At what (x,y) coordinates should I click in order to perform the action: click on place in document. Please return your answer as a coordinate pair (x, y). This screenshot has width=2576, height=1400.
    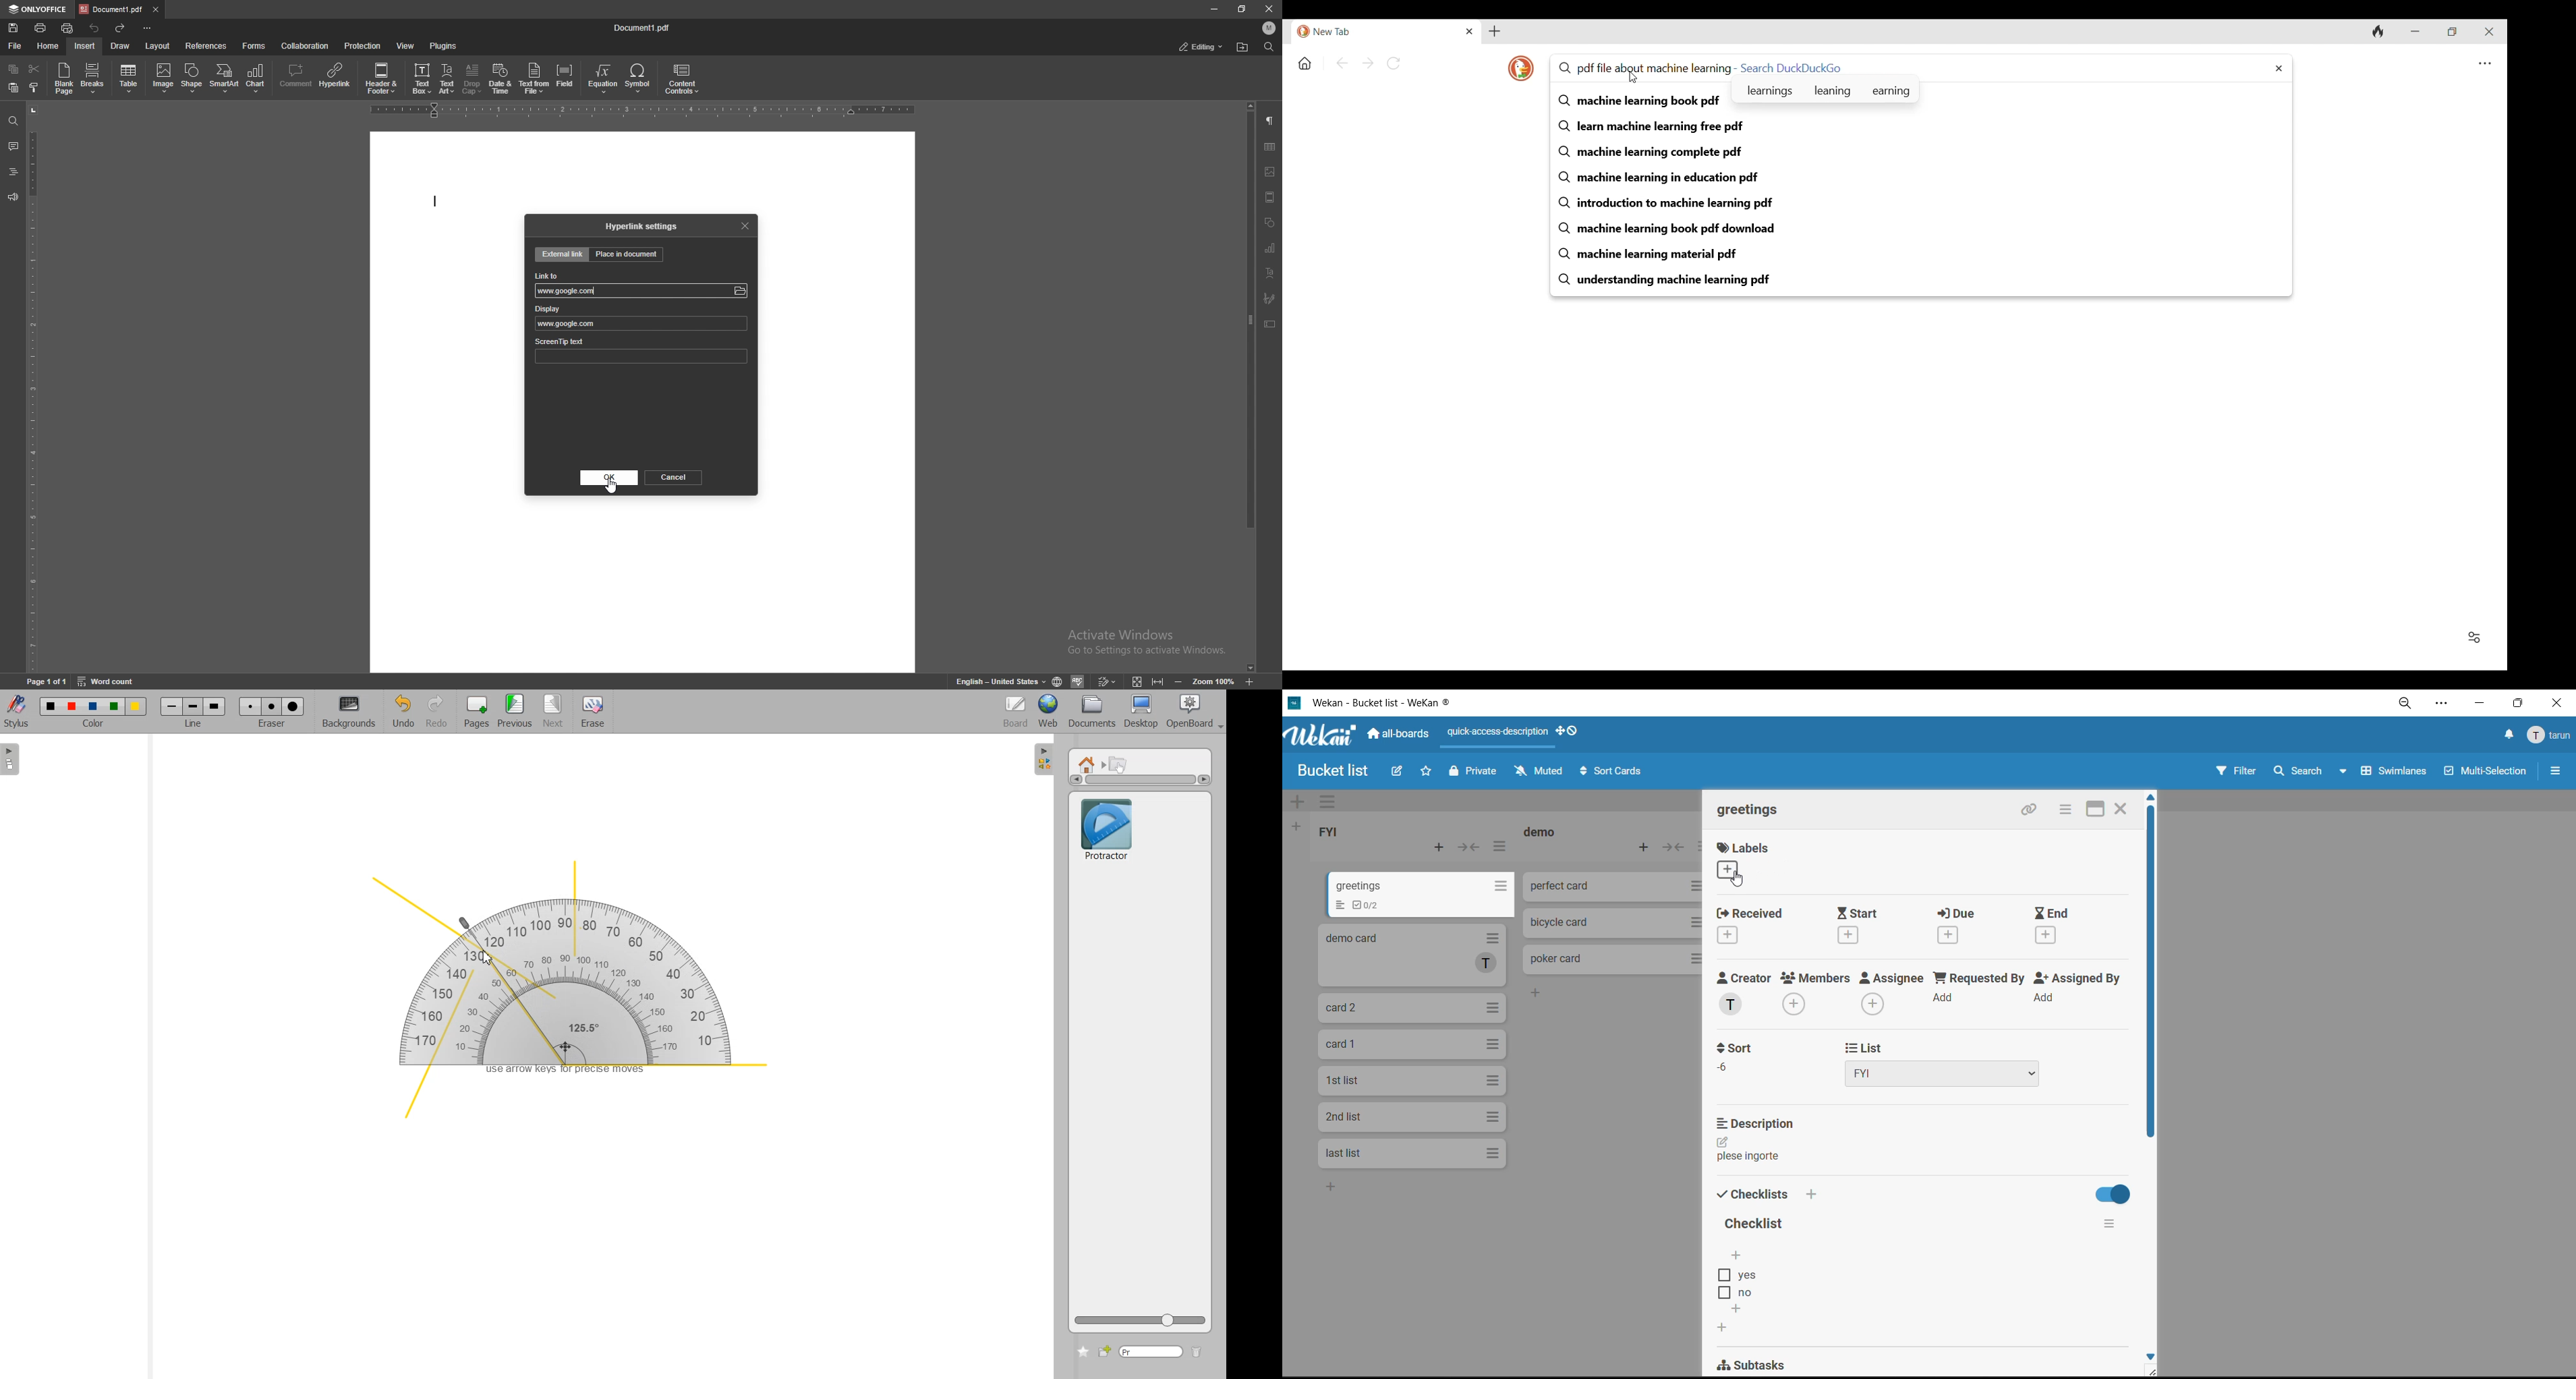
    Looking at the image, I should click on (627, 254).